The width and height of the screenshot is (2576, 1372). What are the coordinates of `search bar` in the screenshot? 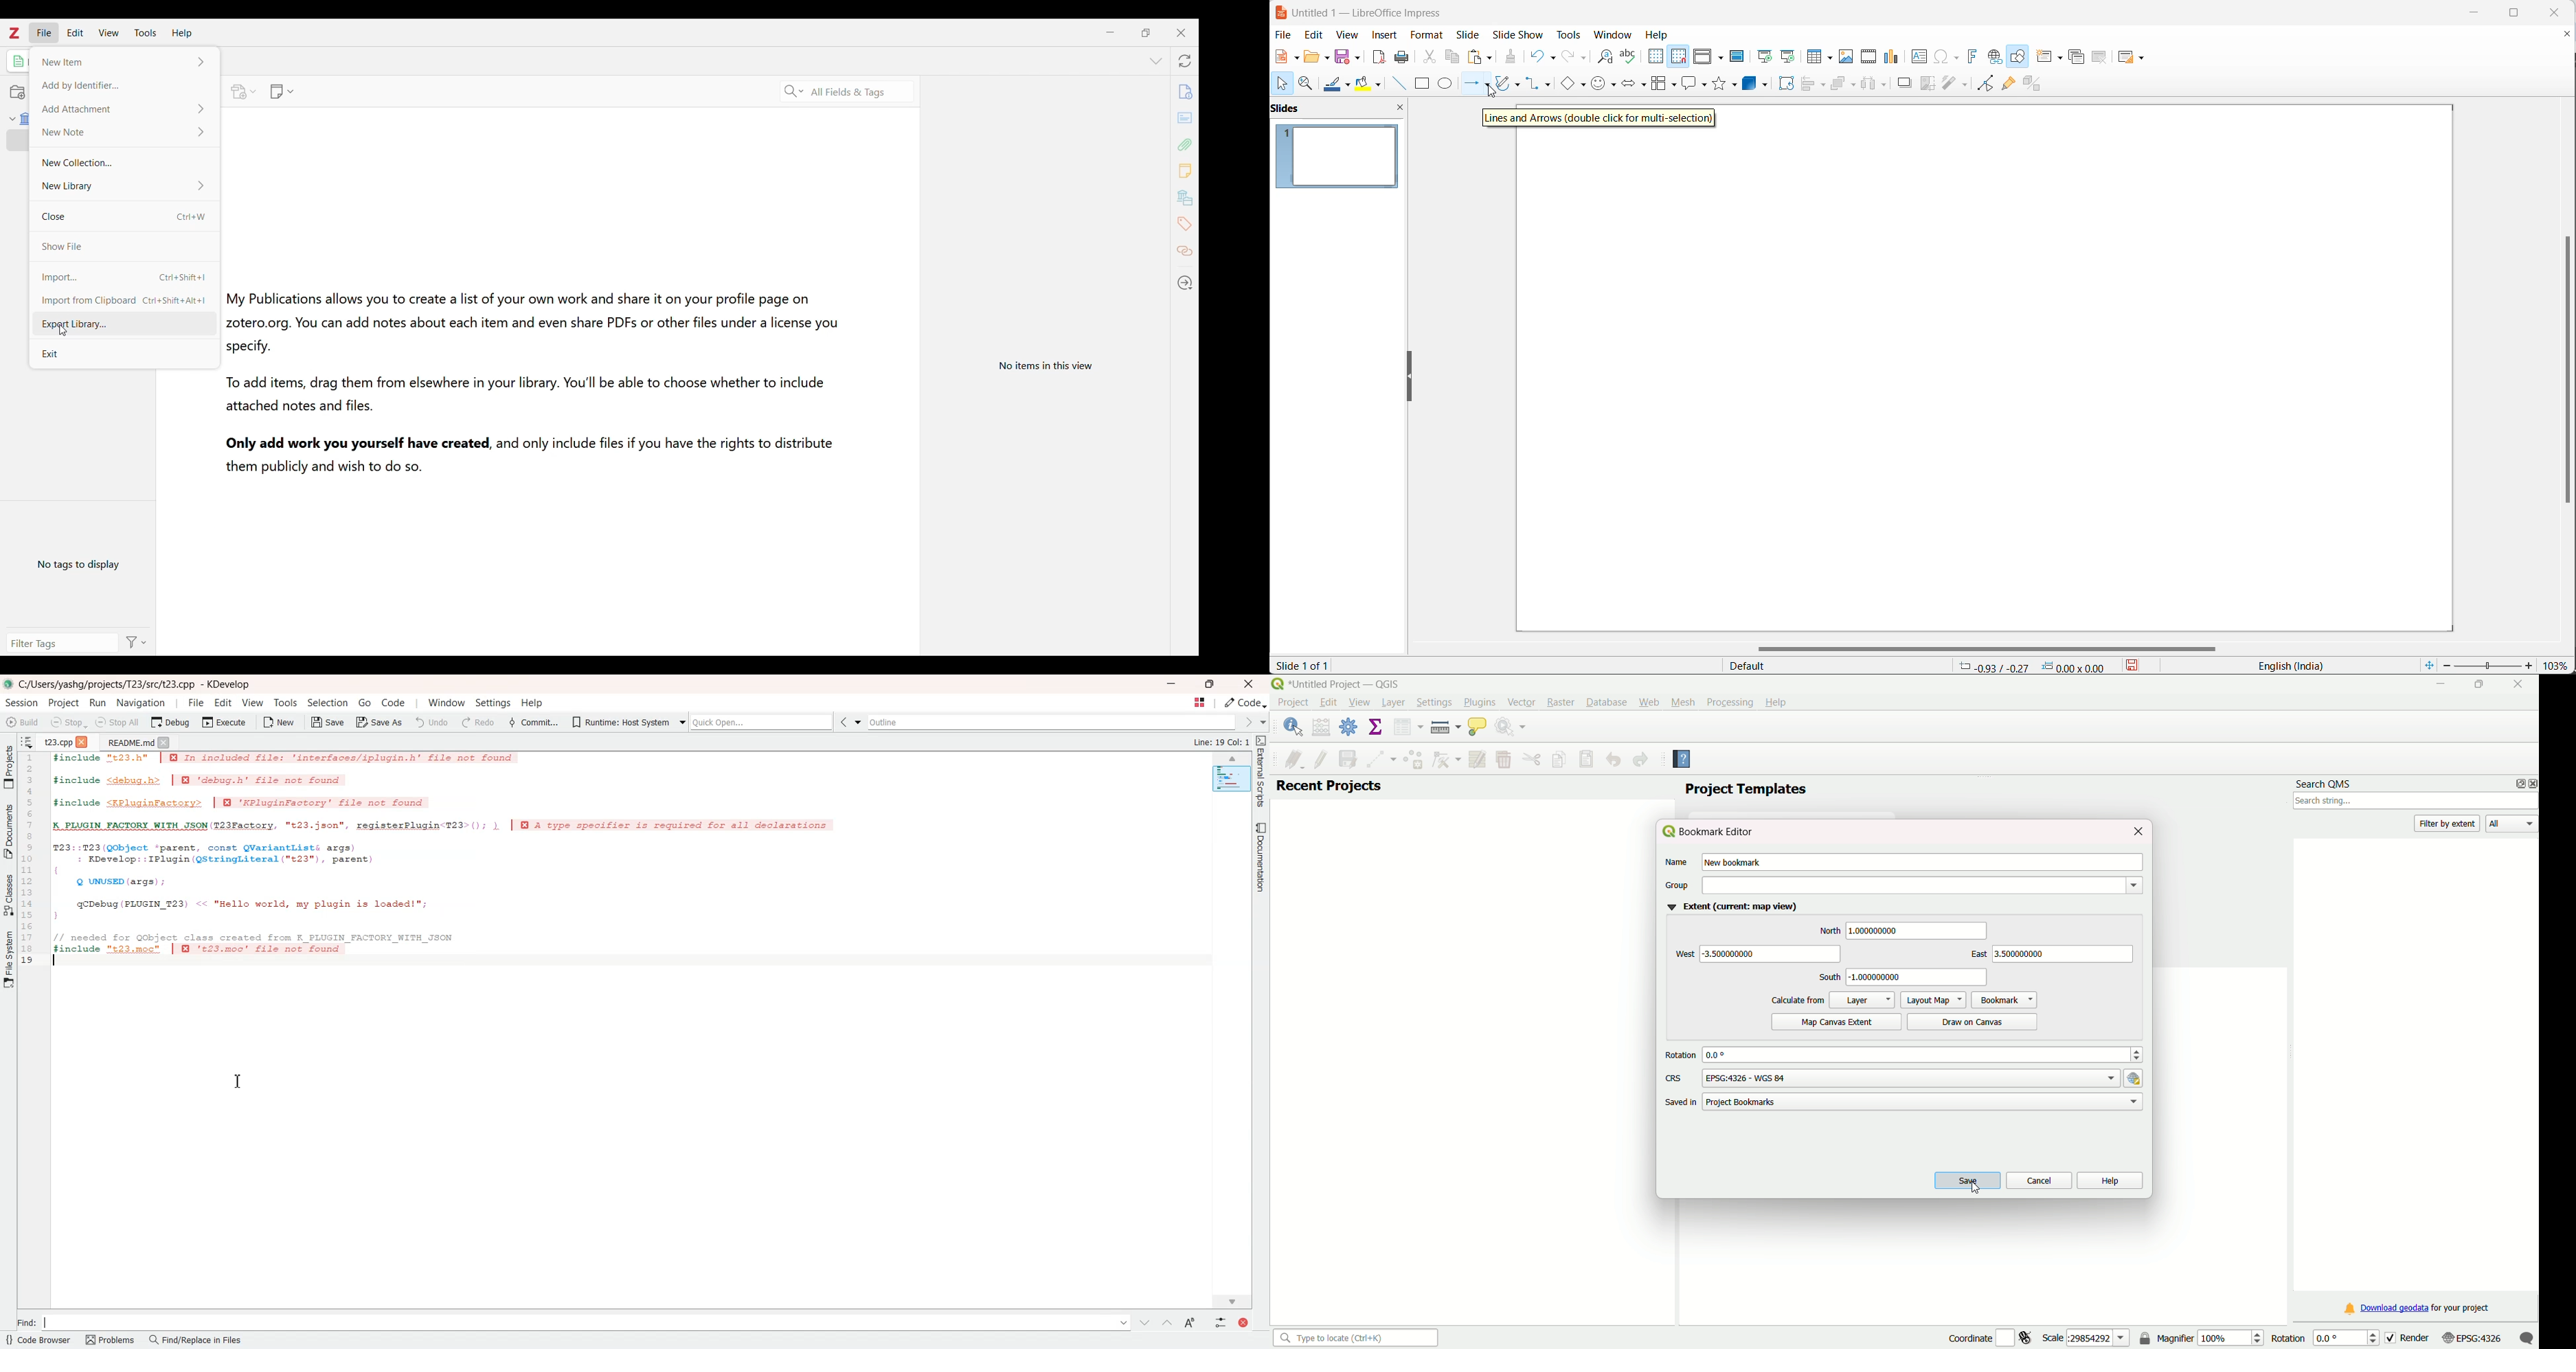 It's located at (1353, 1337).